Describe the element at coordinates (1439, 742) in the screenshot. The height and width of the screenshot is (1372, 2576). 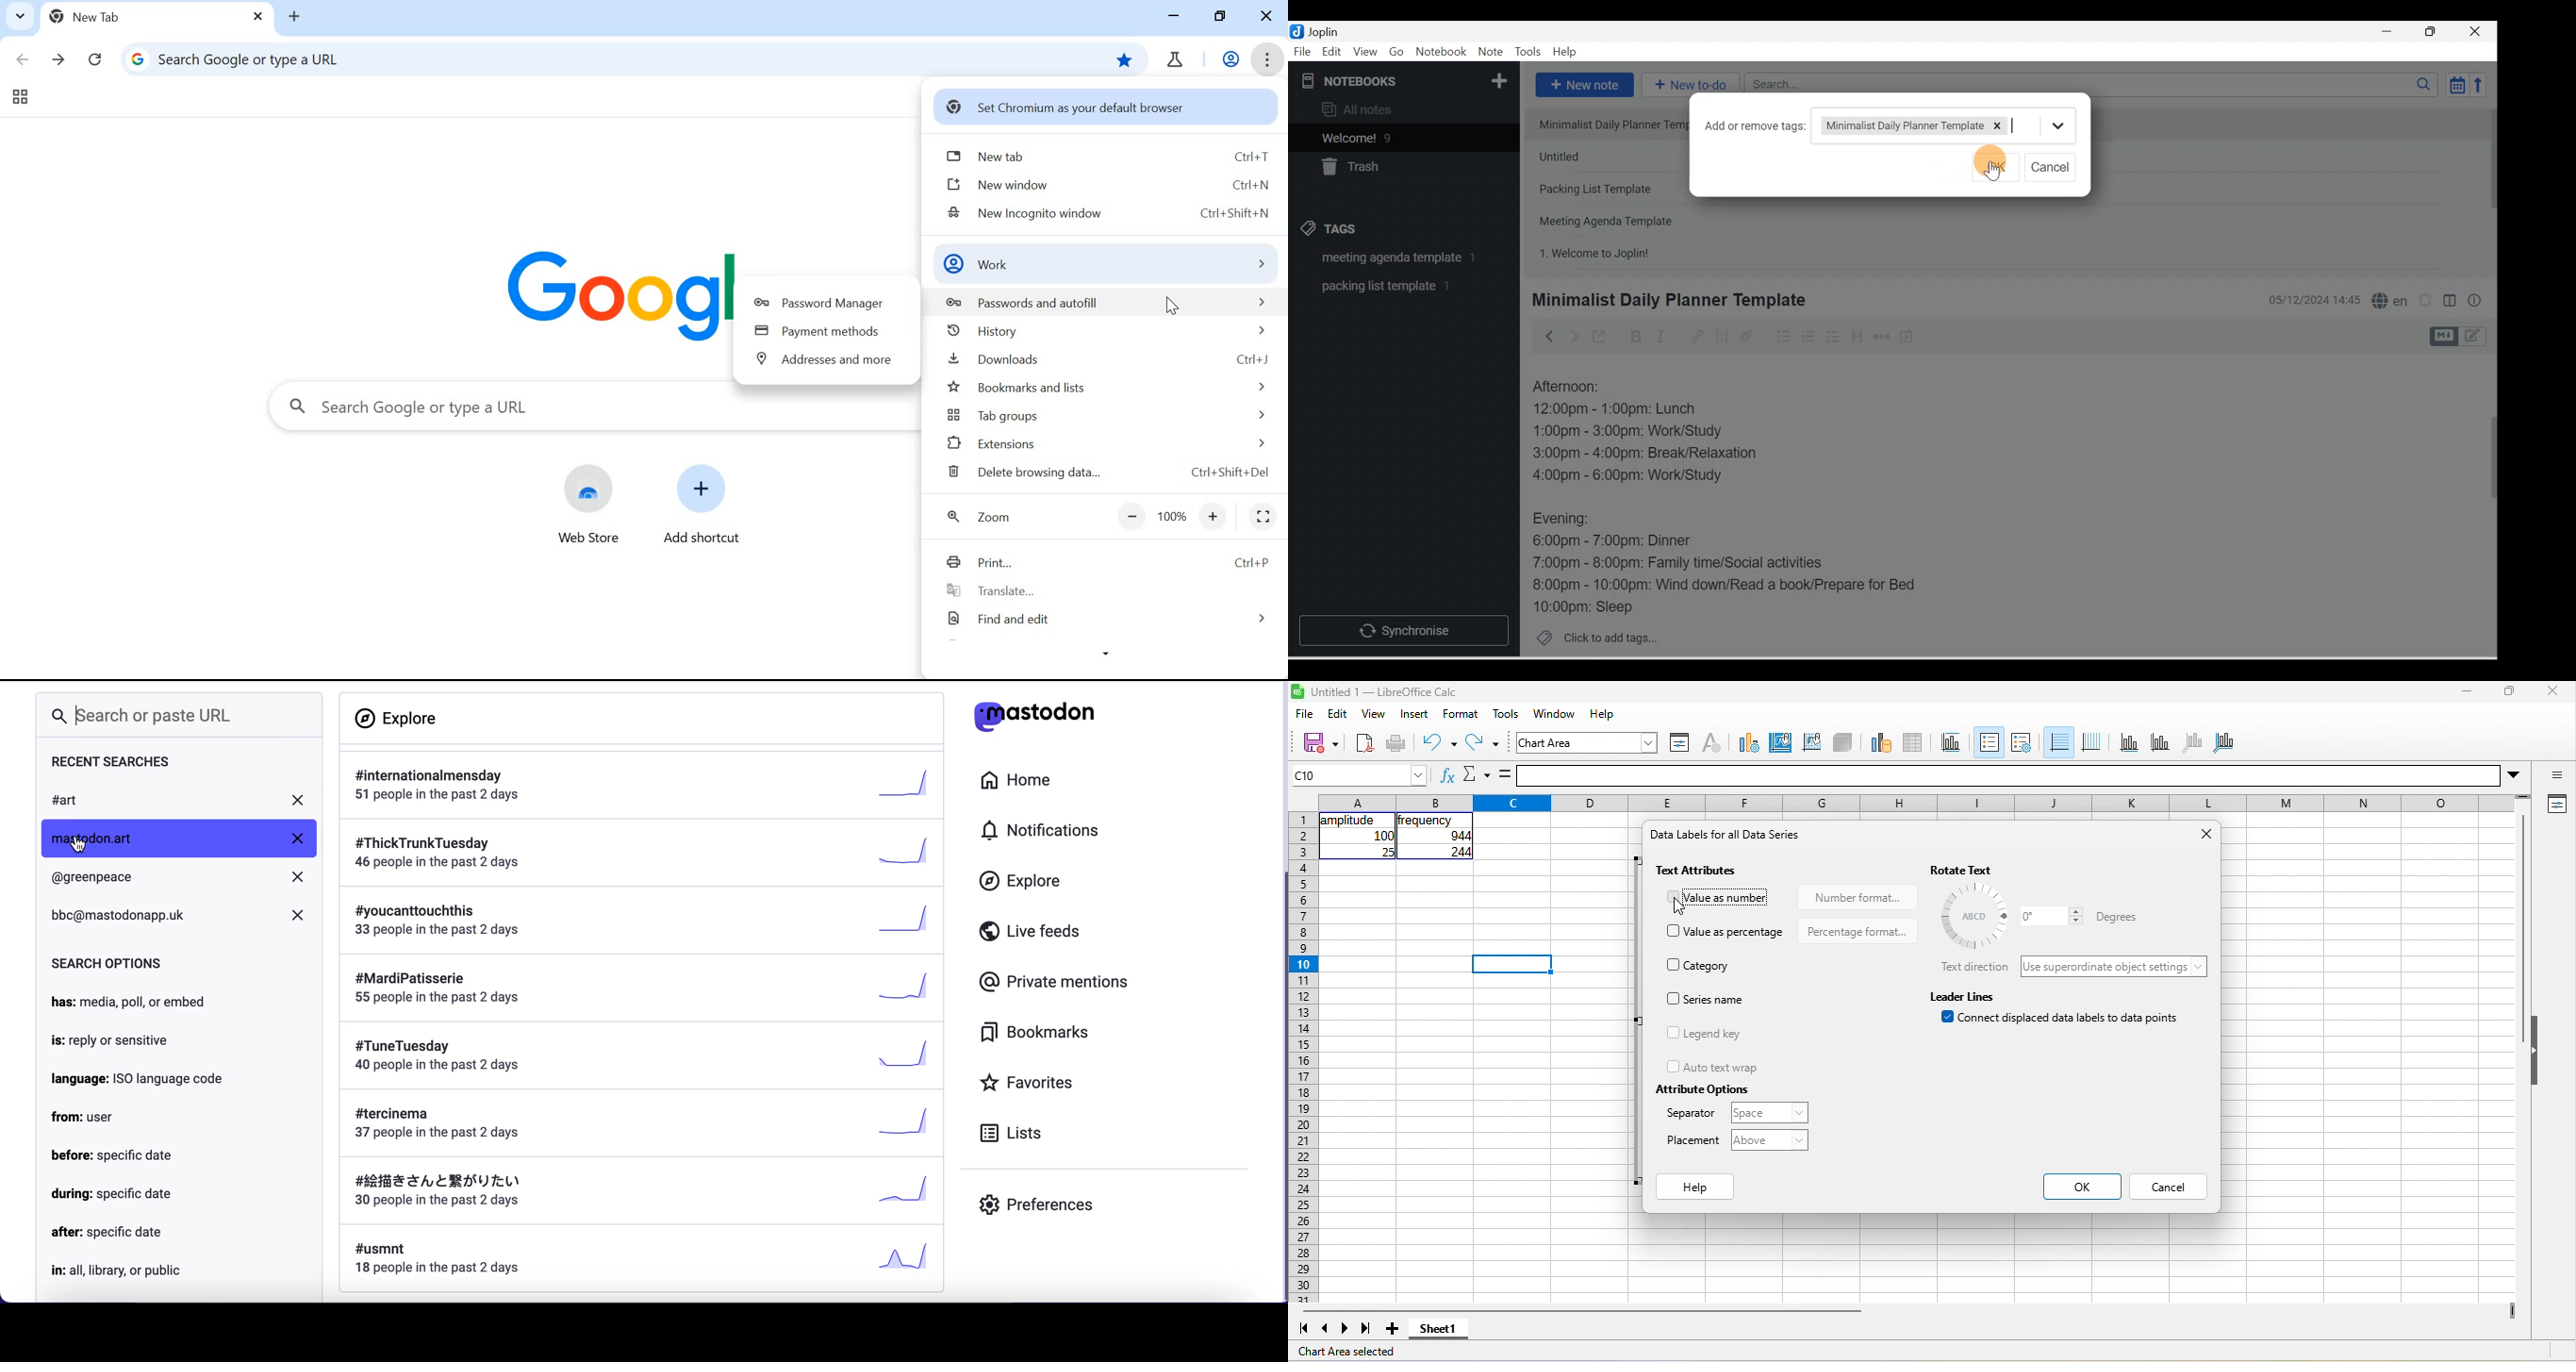
I see `undo` at that location.